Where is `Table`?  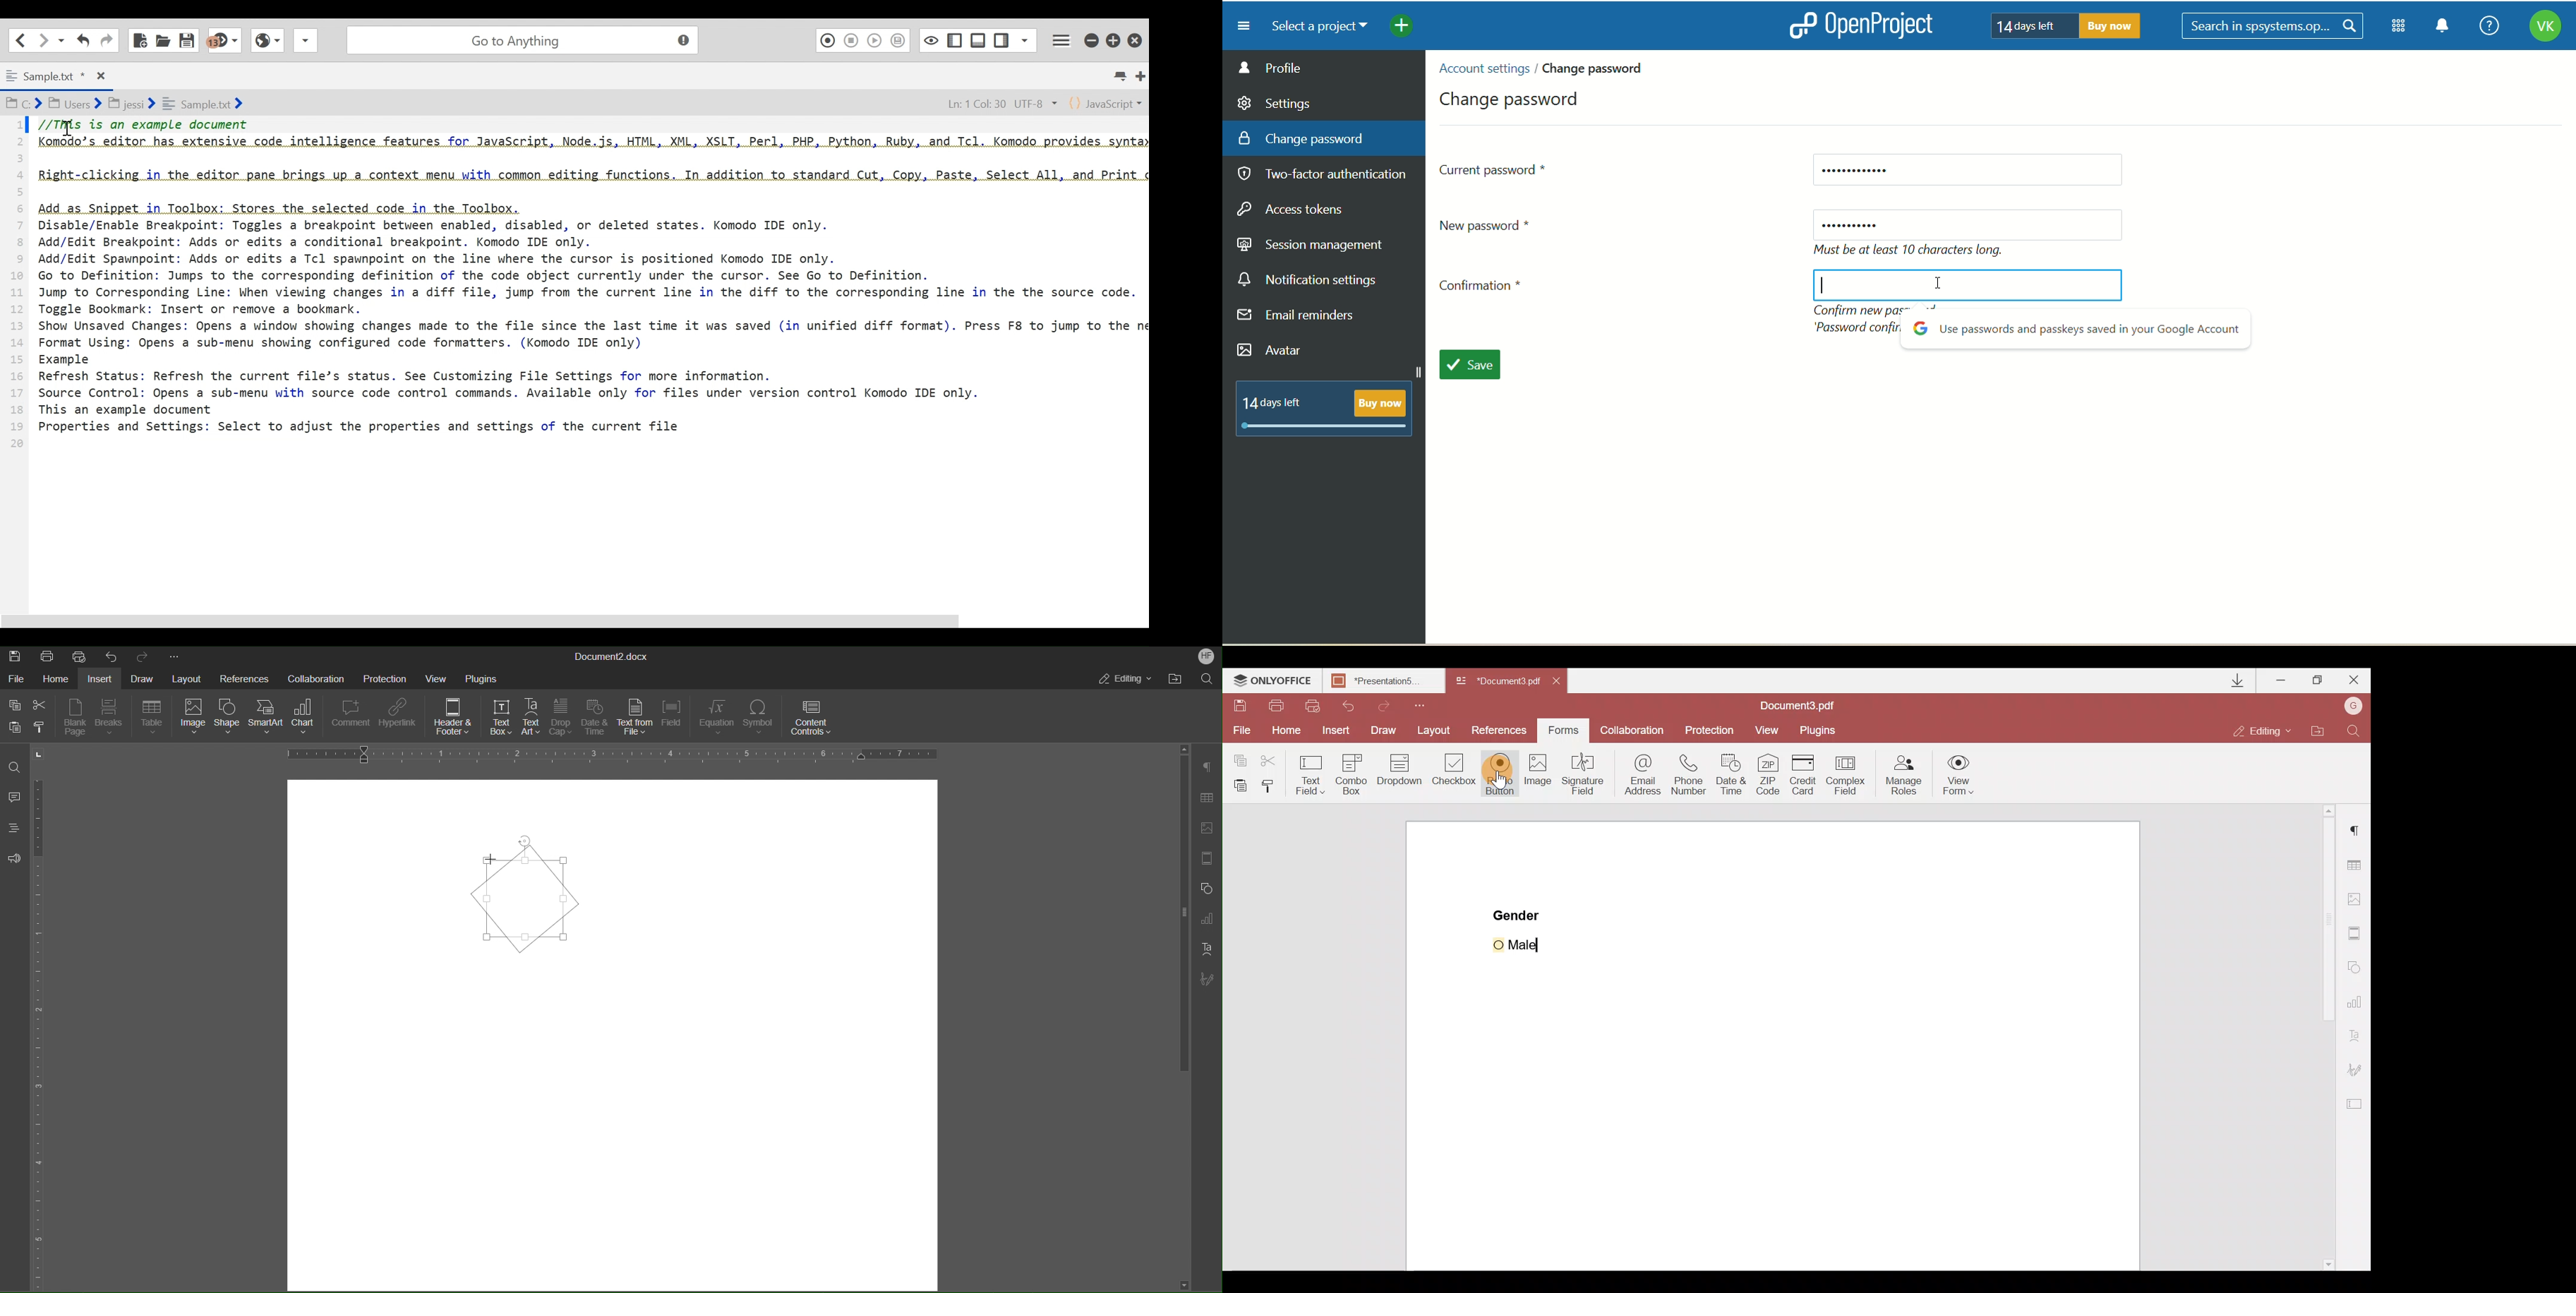
Table is located at coordinates (153, 718).